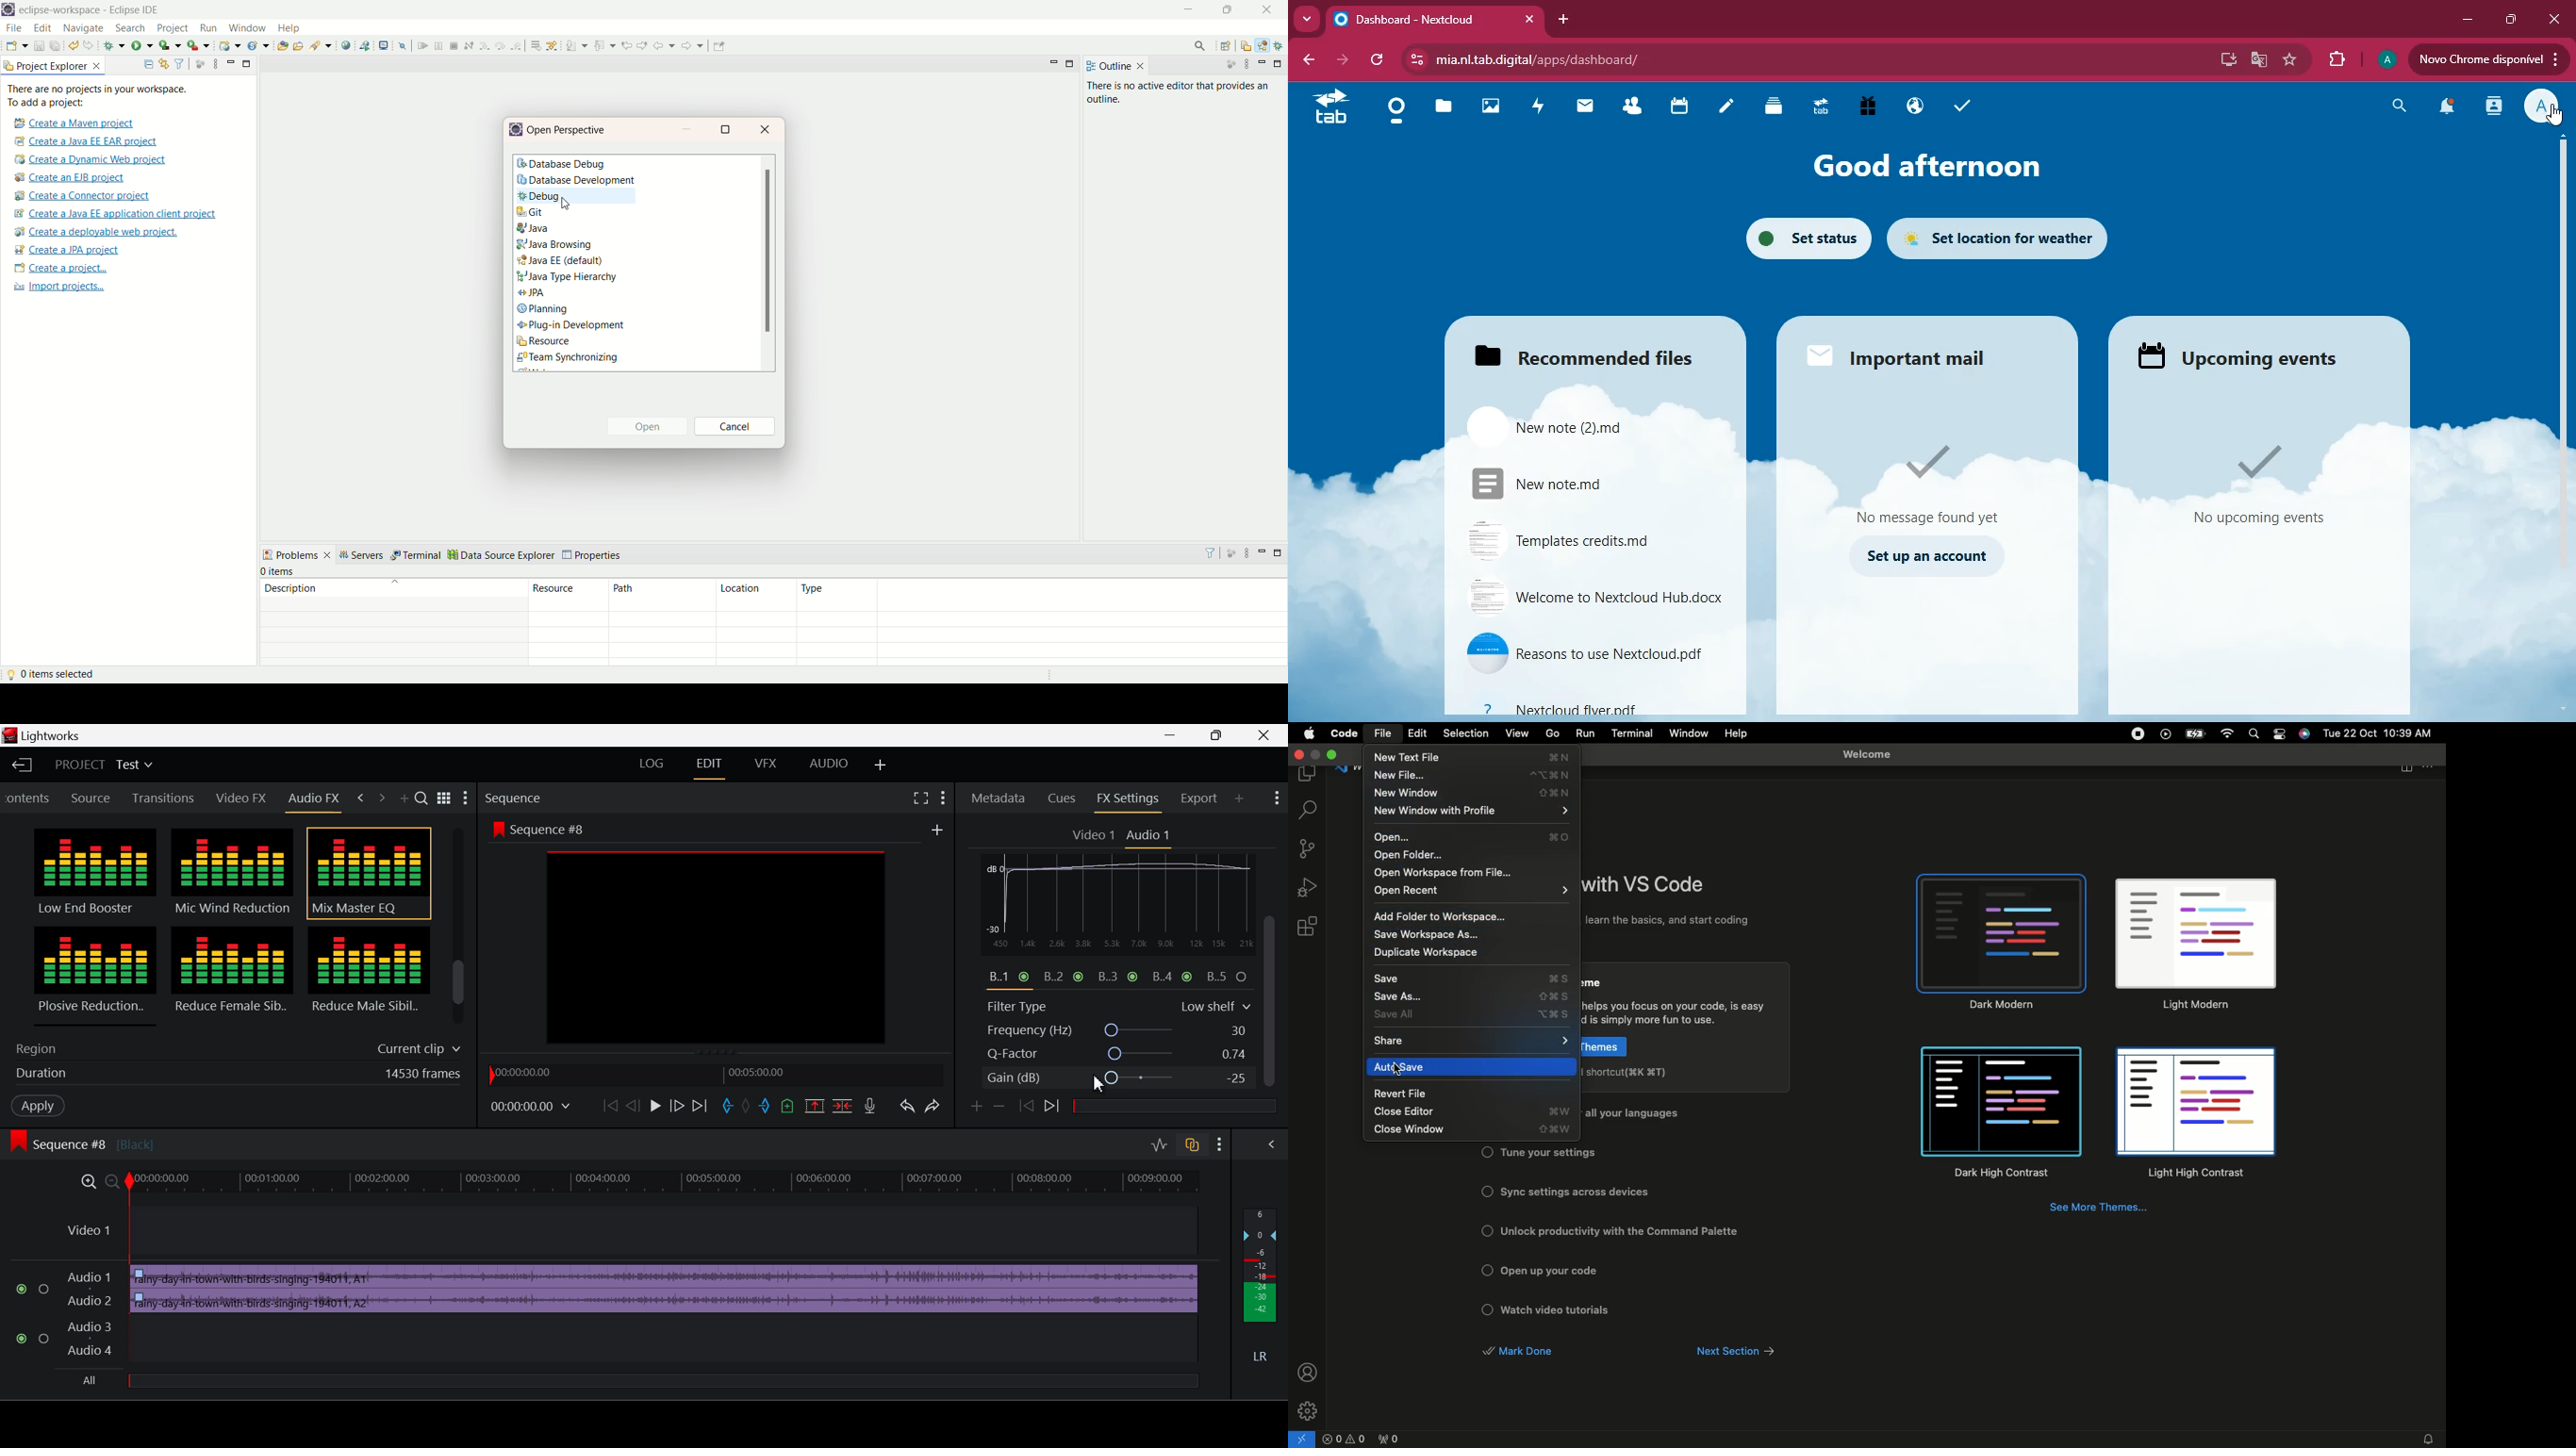  What do you see at coordinates (999, 800) in the screenshot?
I see `Metadata` at bounding box center [999, 800].